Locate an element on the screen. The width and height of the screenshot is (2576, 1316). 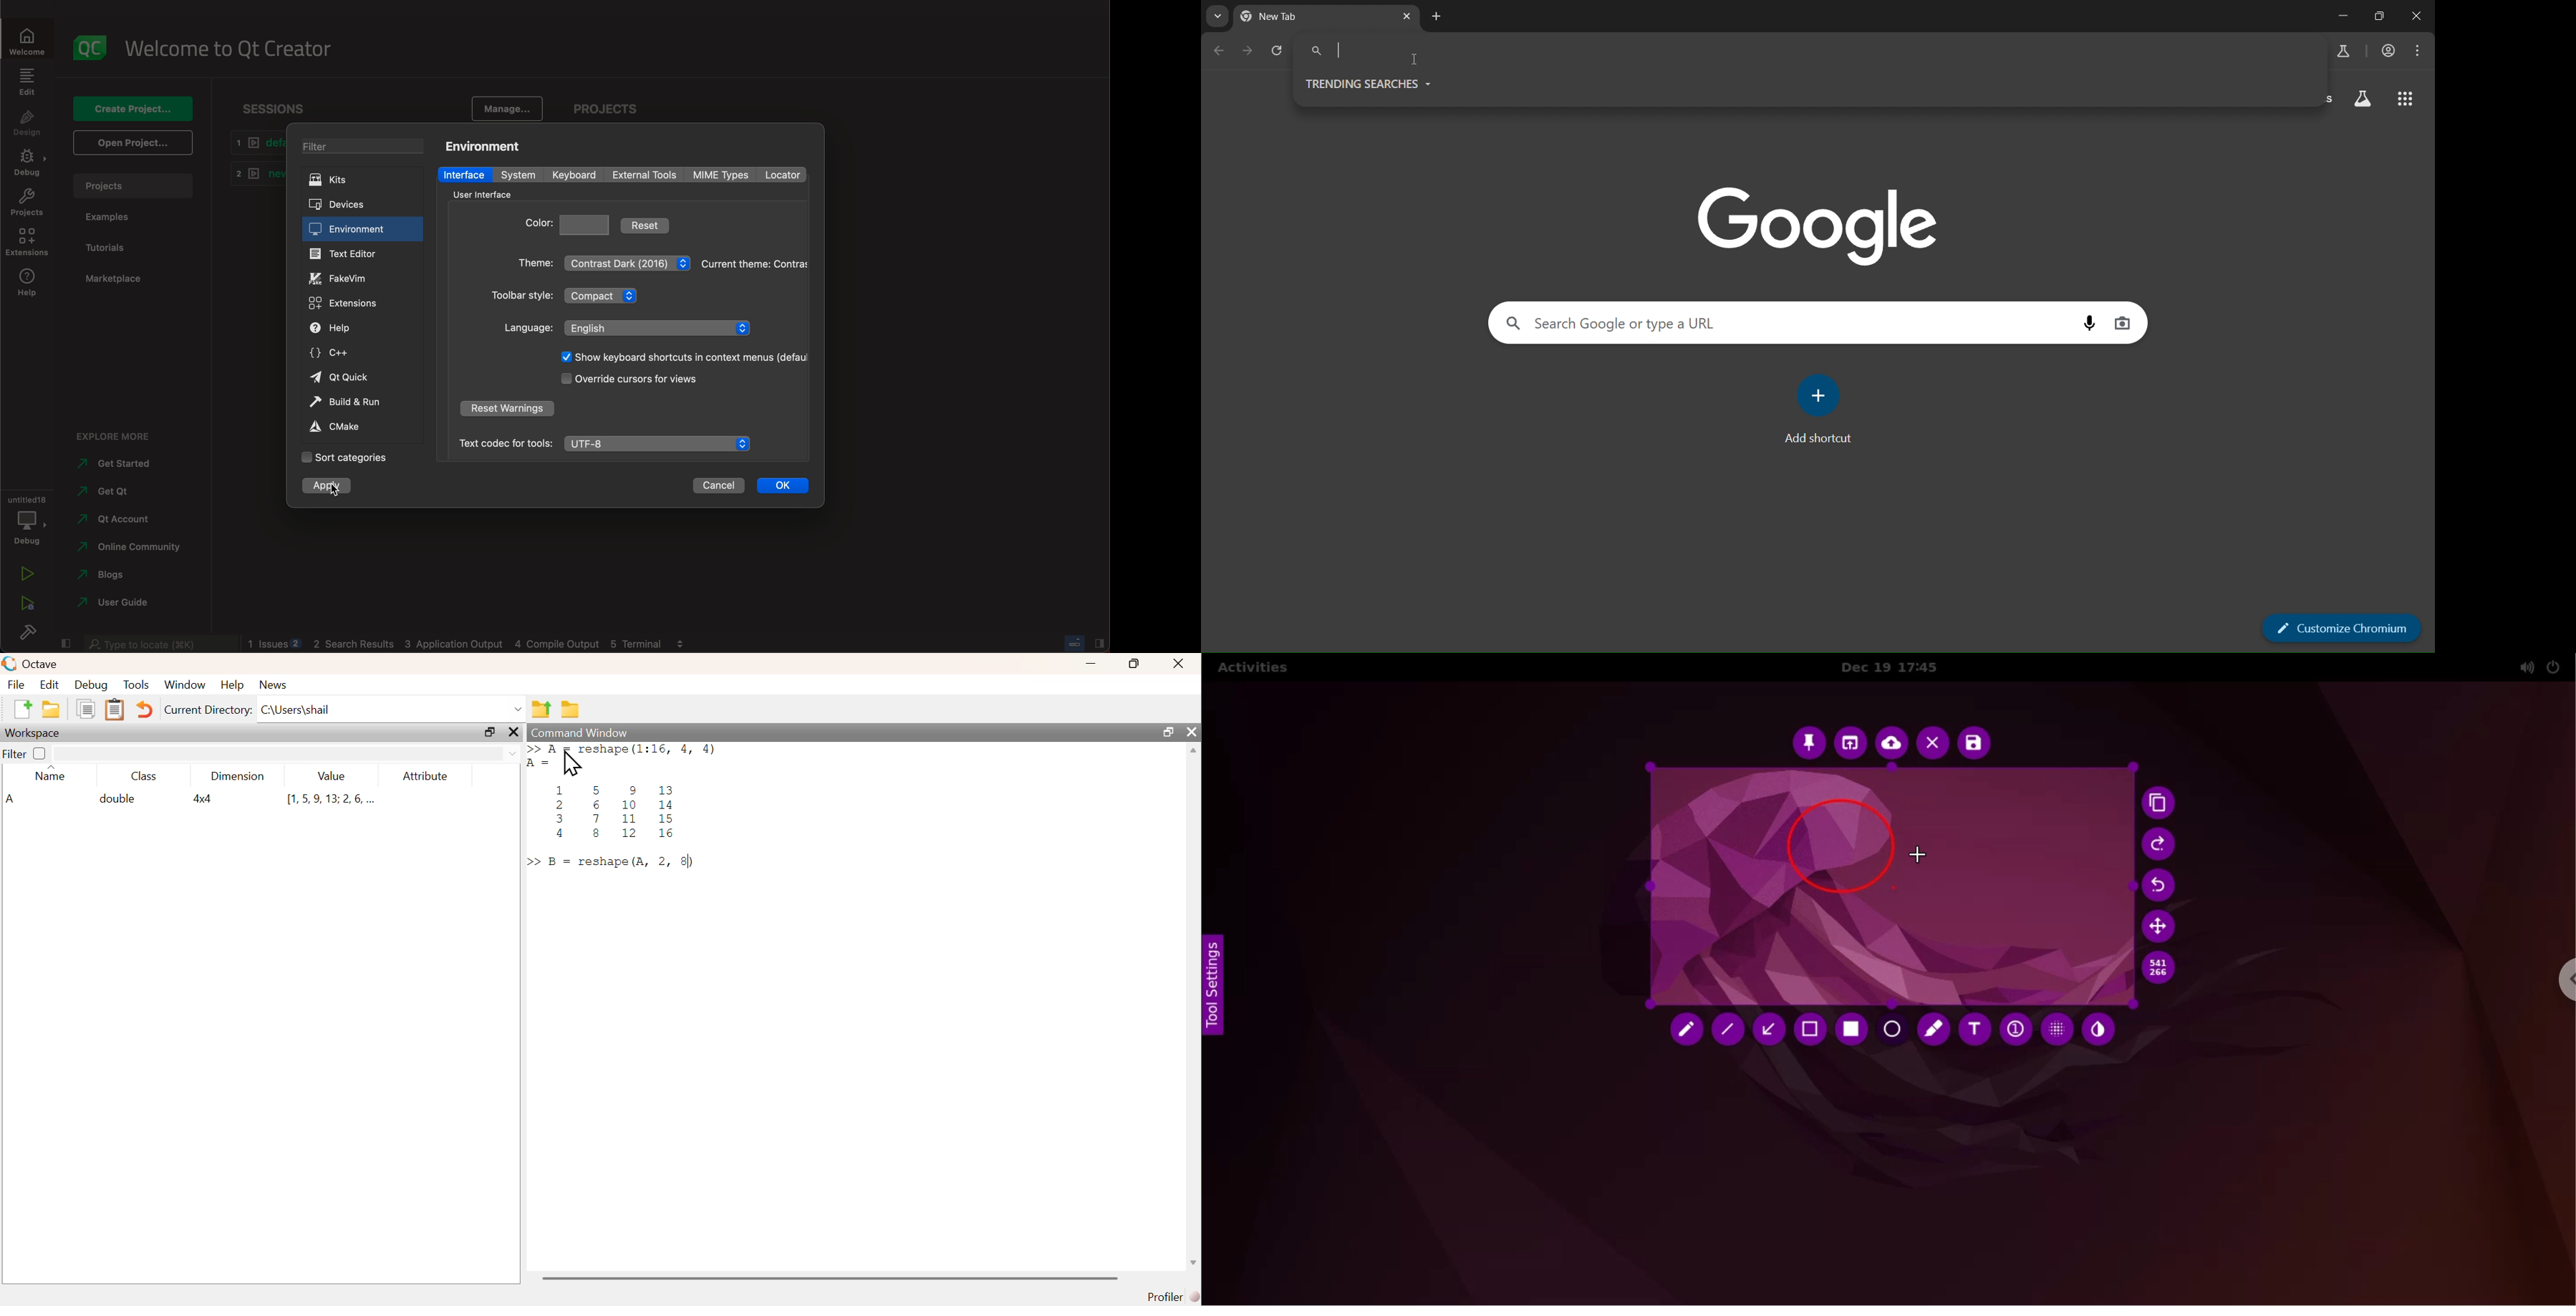
editor is located at coordinates (349, 255).